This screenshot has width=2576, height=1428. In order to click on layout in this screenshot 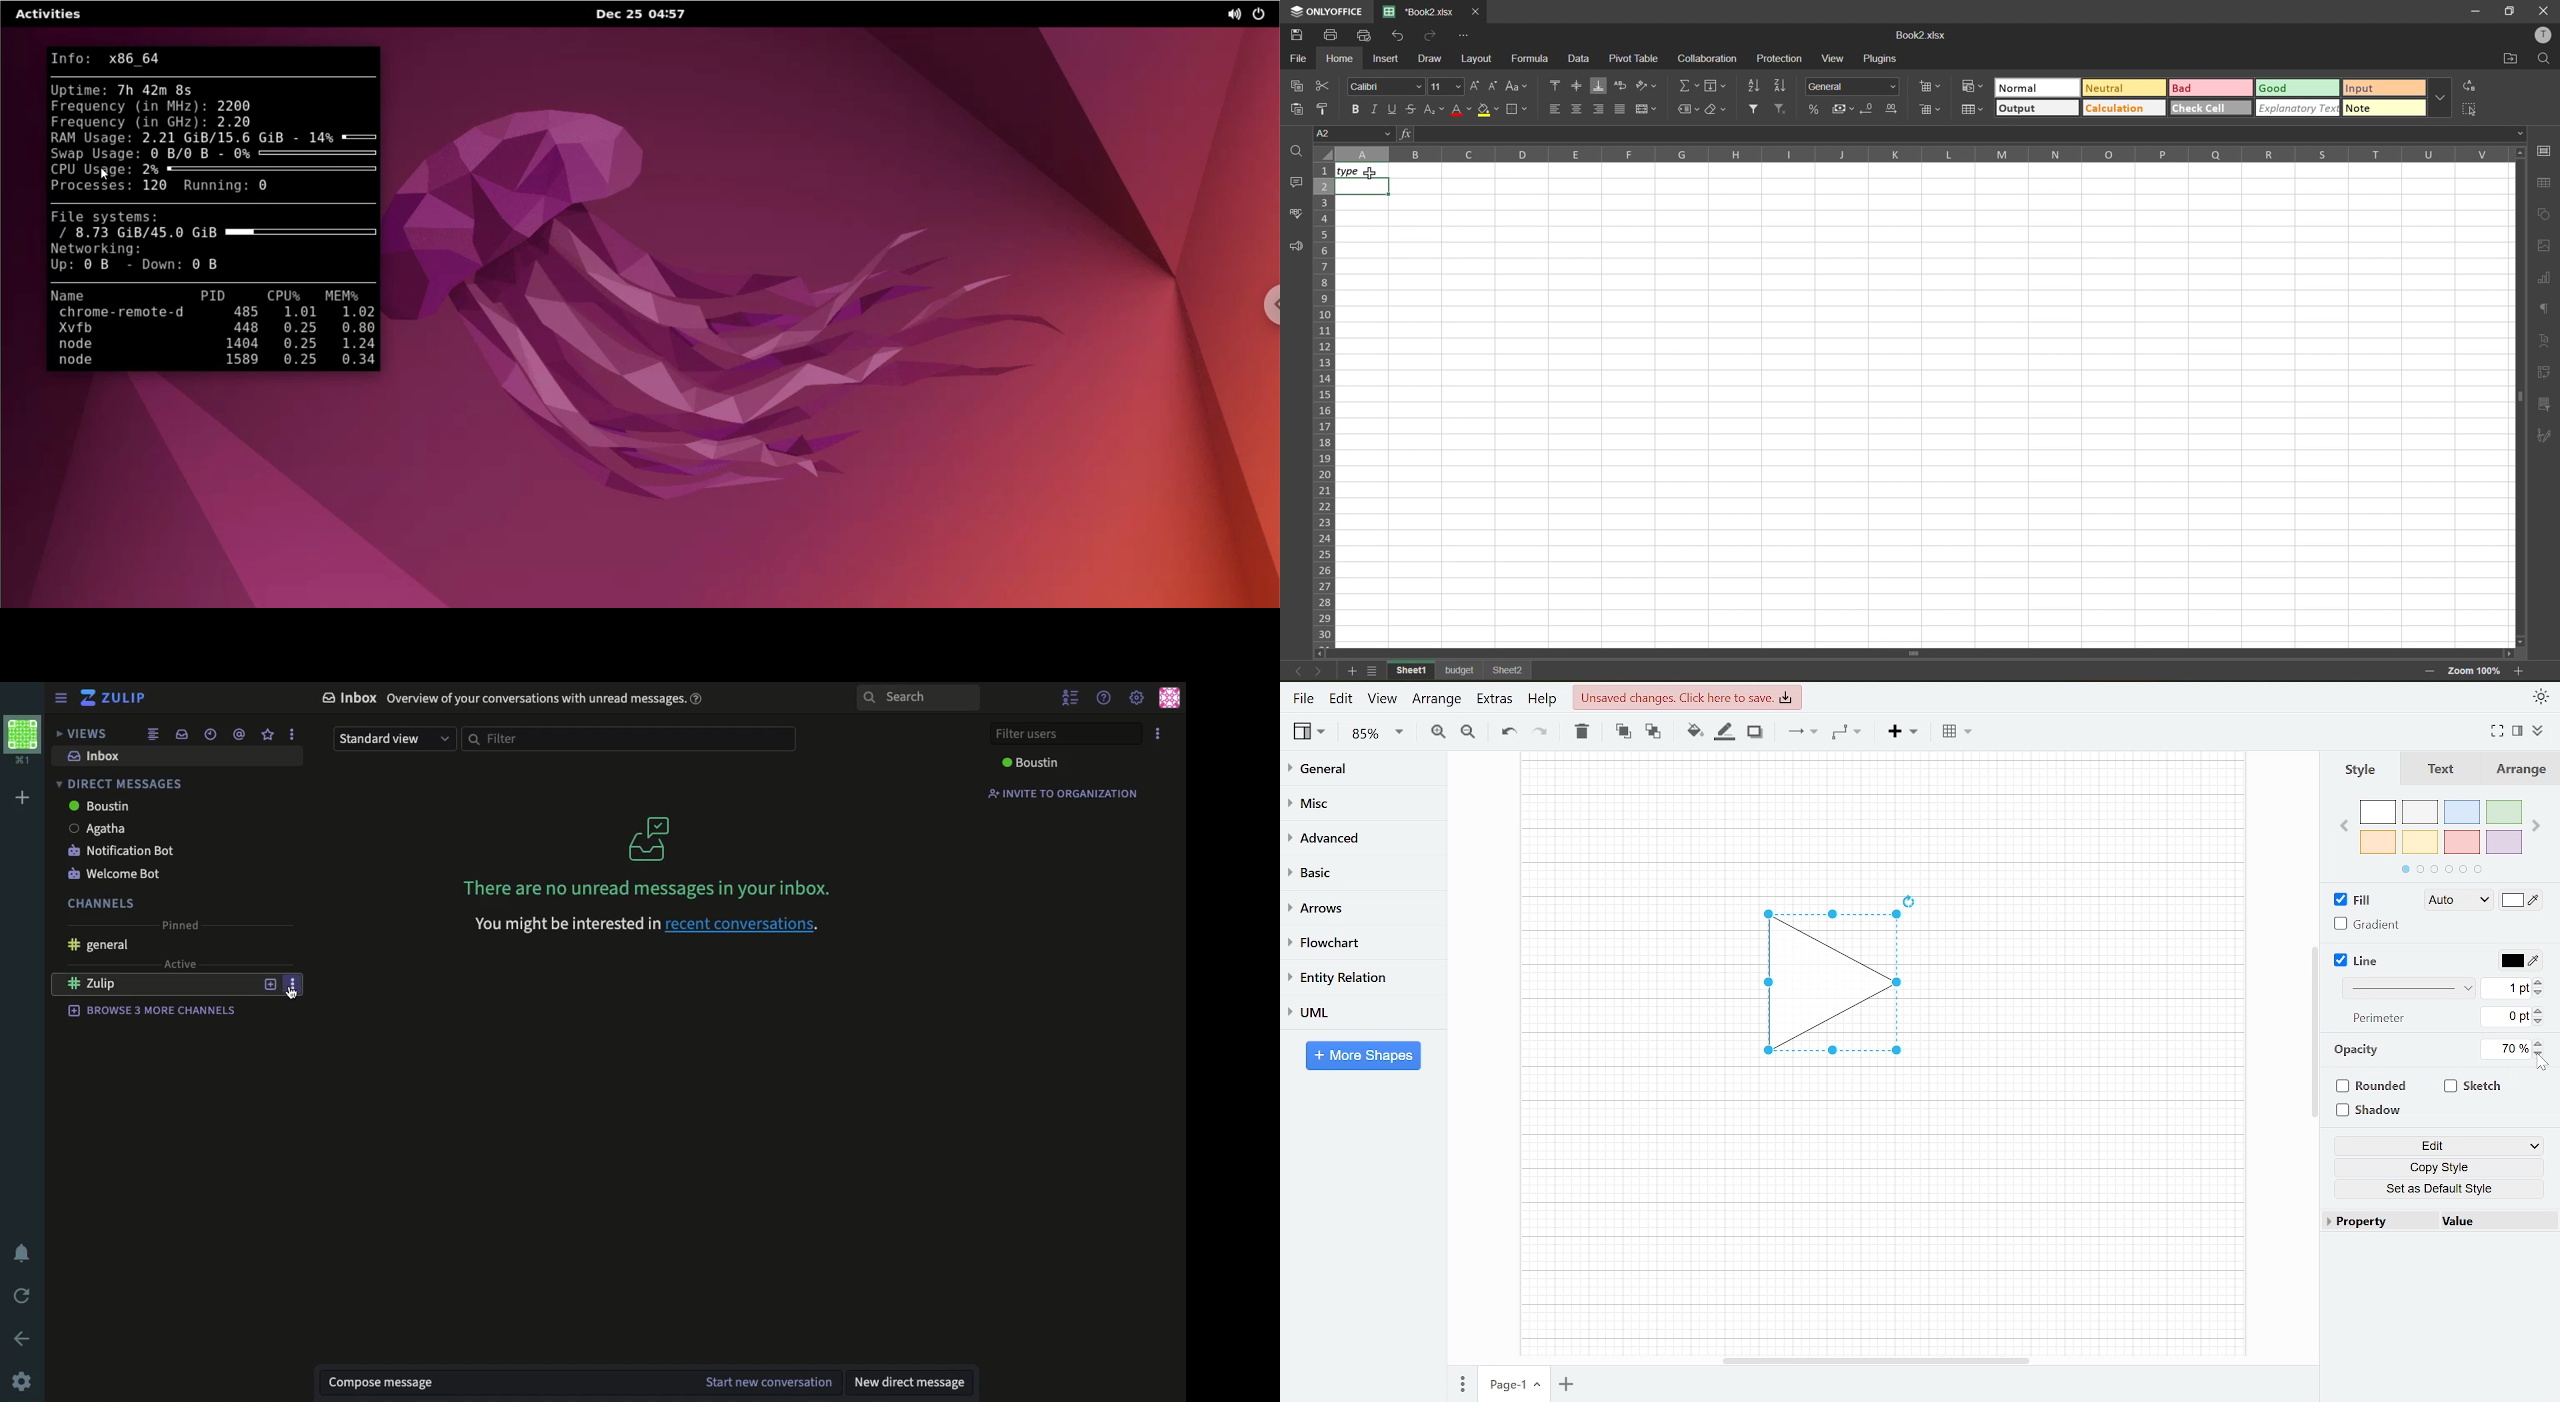, I will do `click(1479, 59)`.